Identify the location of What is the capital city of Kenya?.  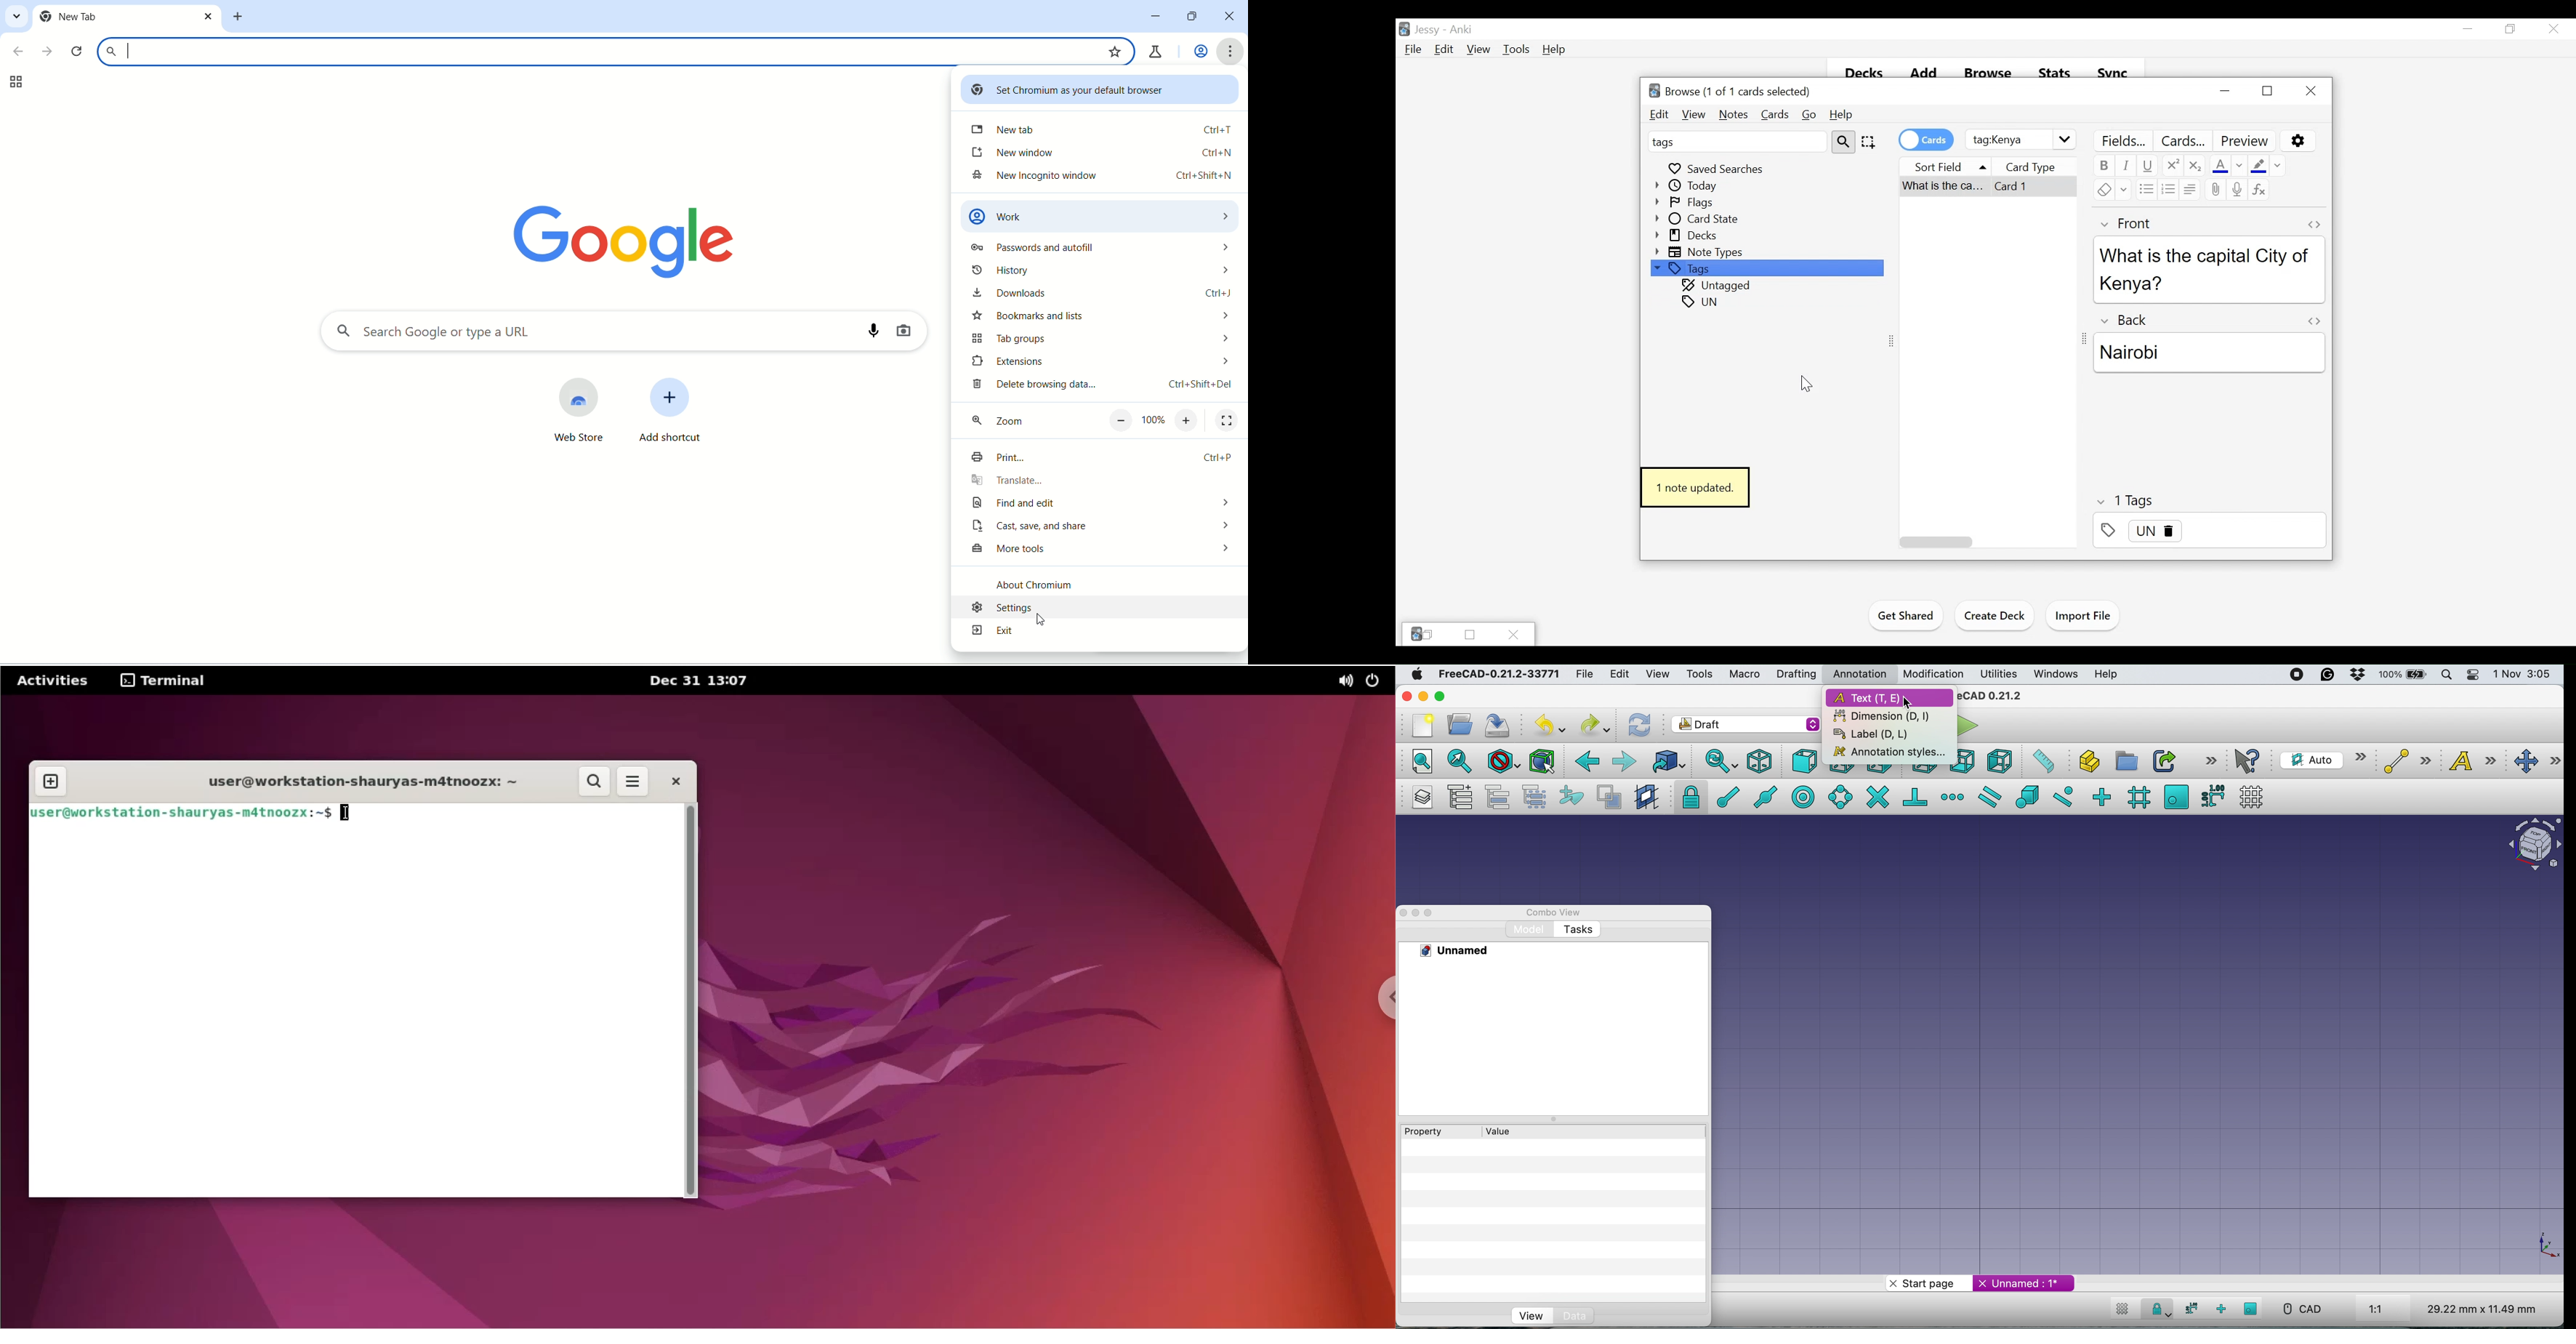
(2208, 269).